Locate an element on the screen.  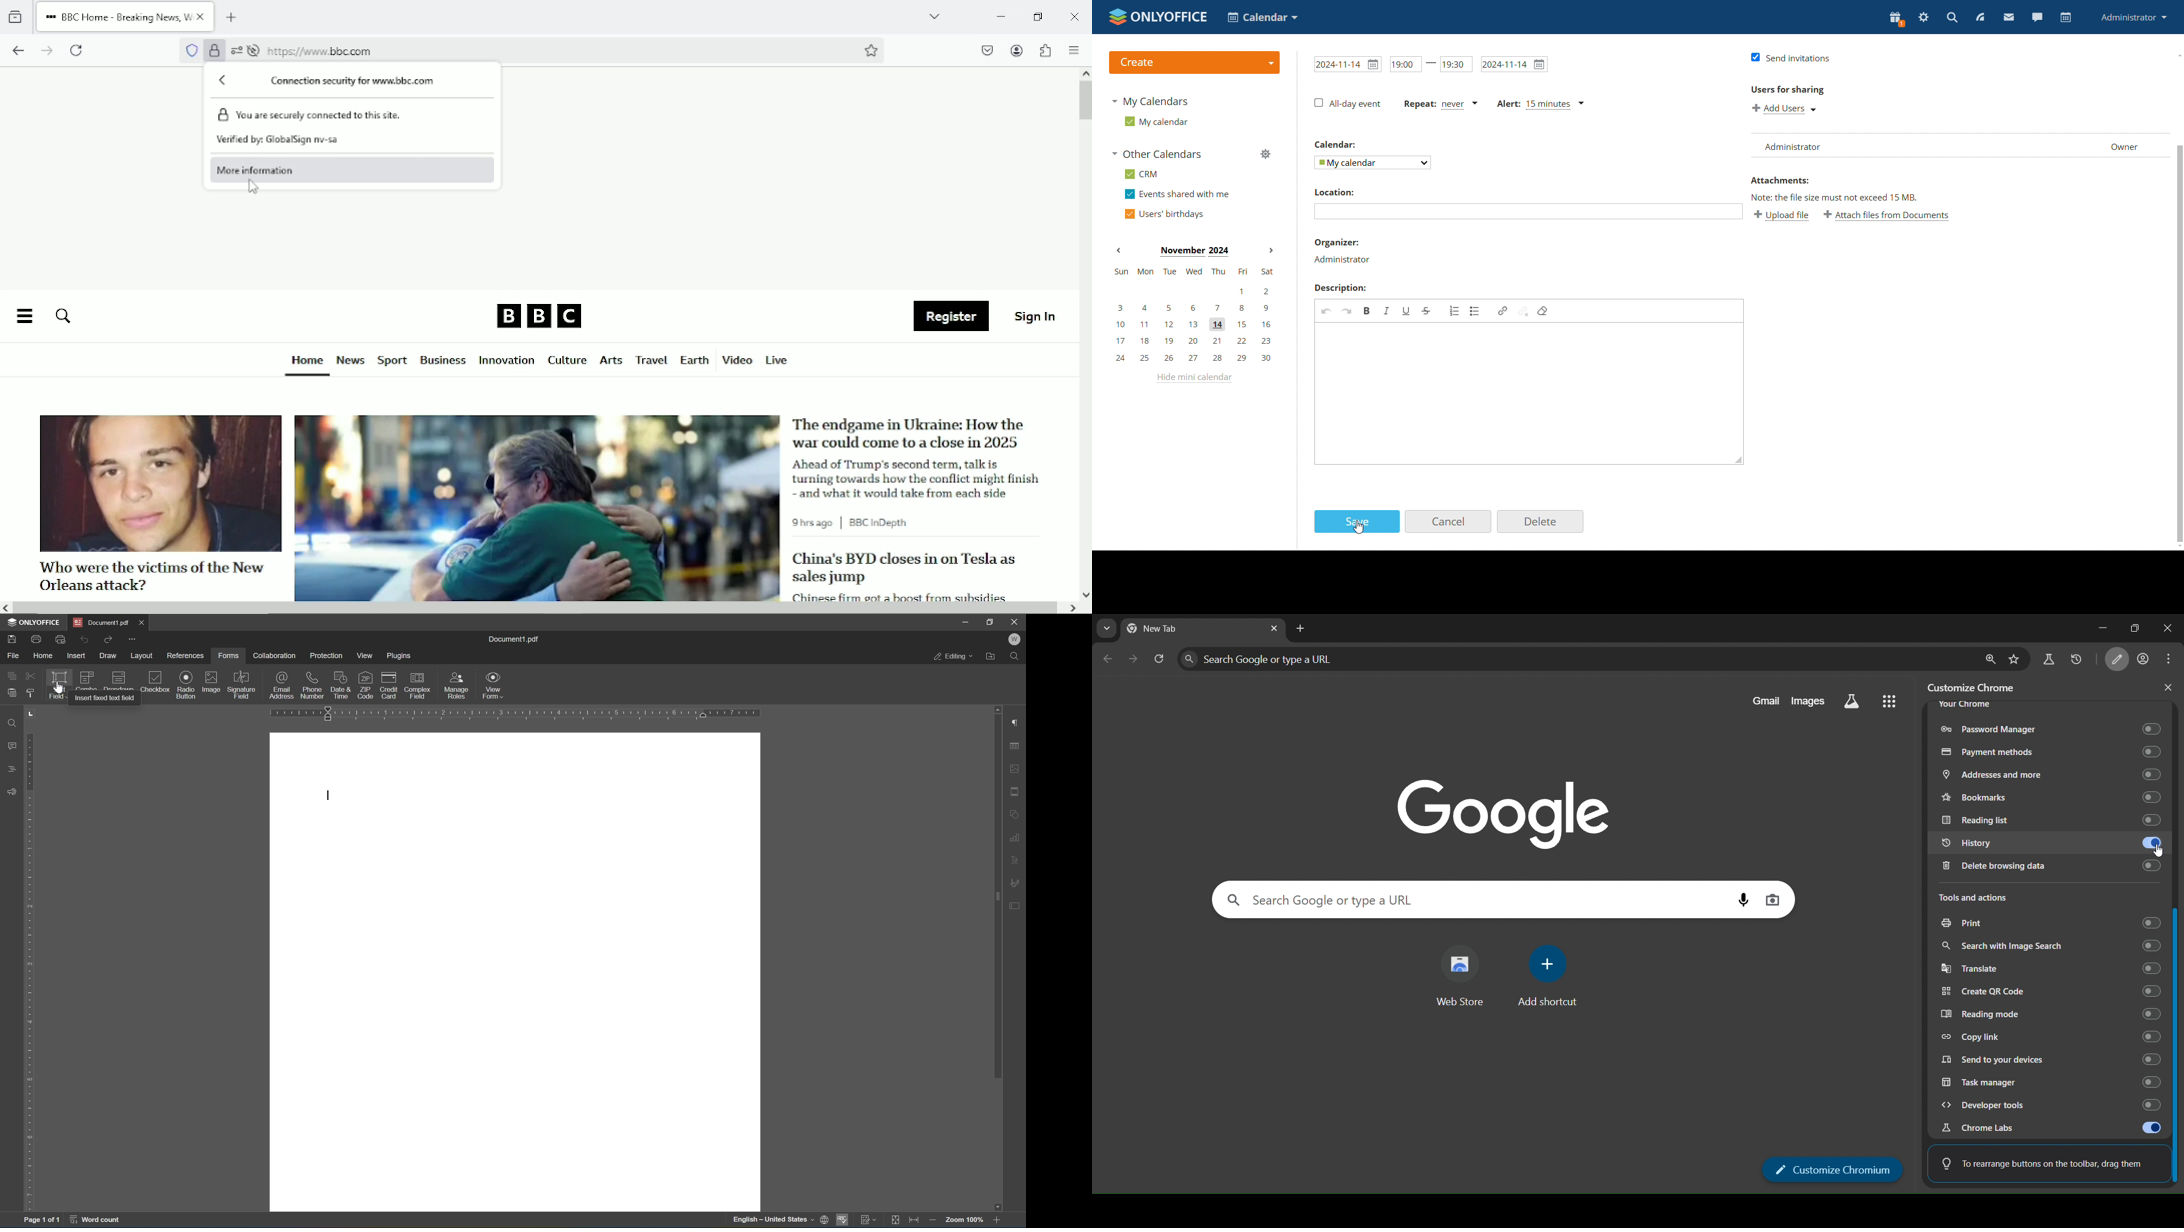
ruler is located at coordinates (31, 969).